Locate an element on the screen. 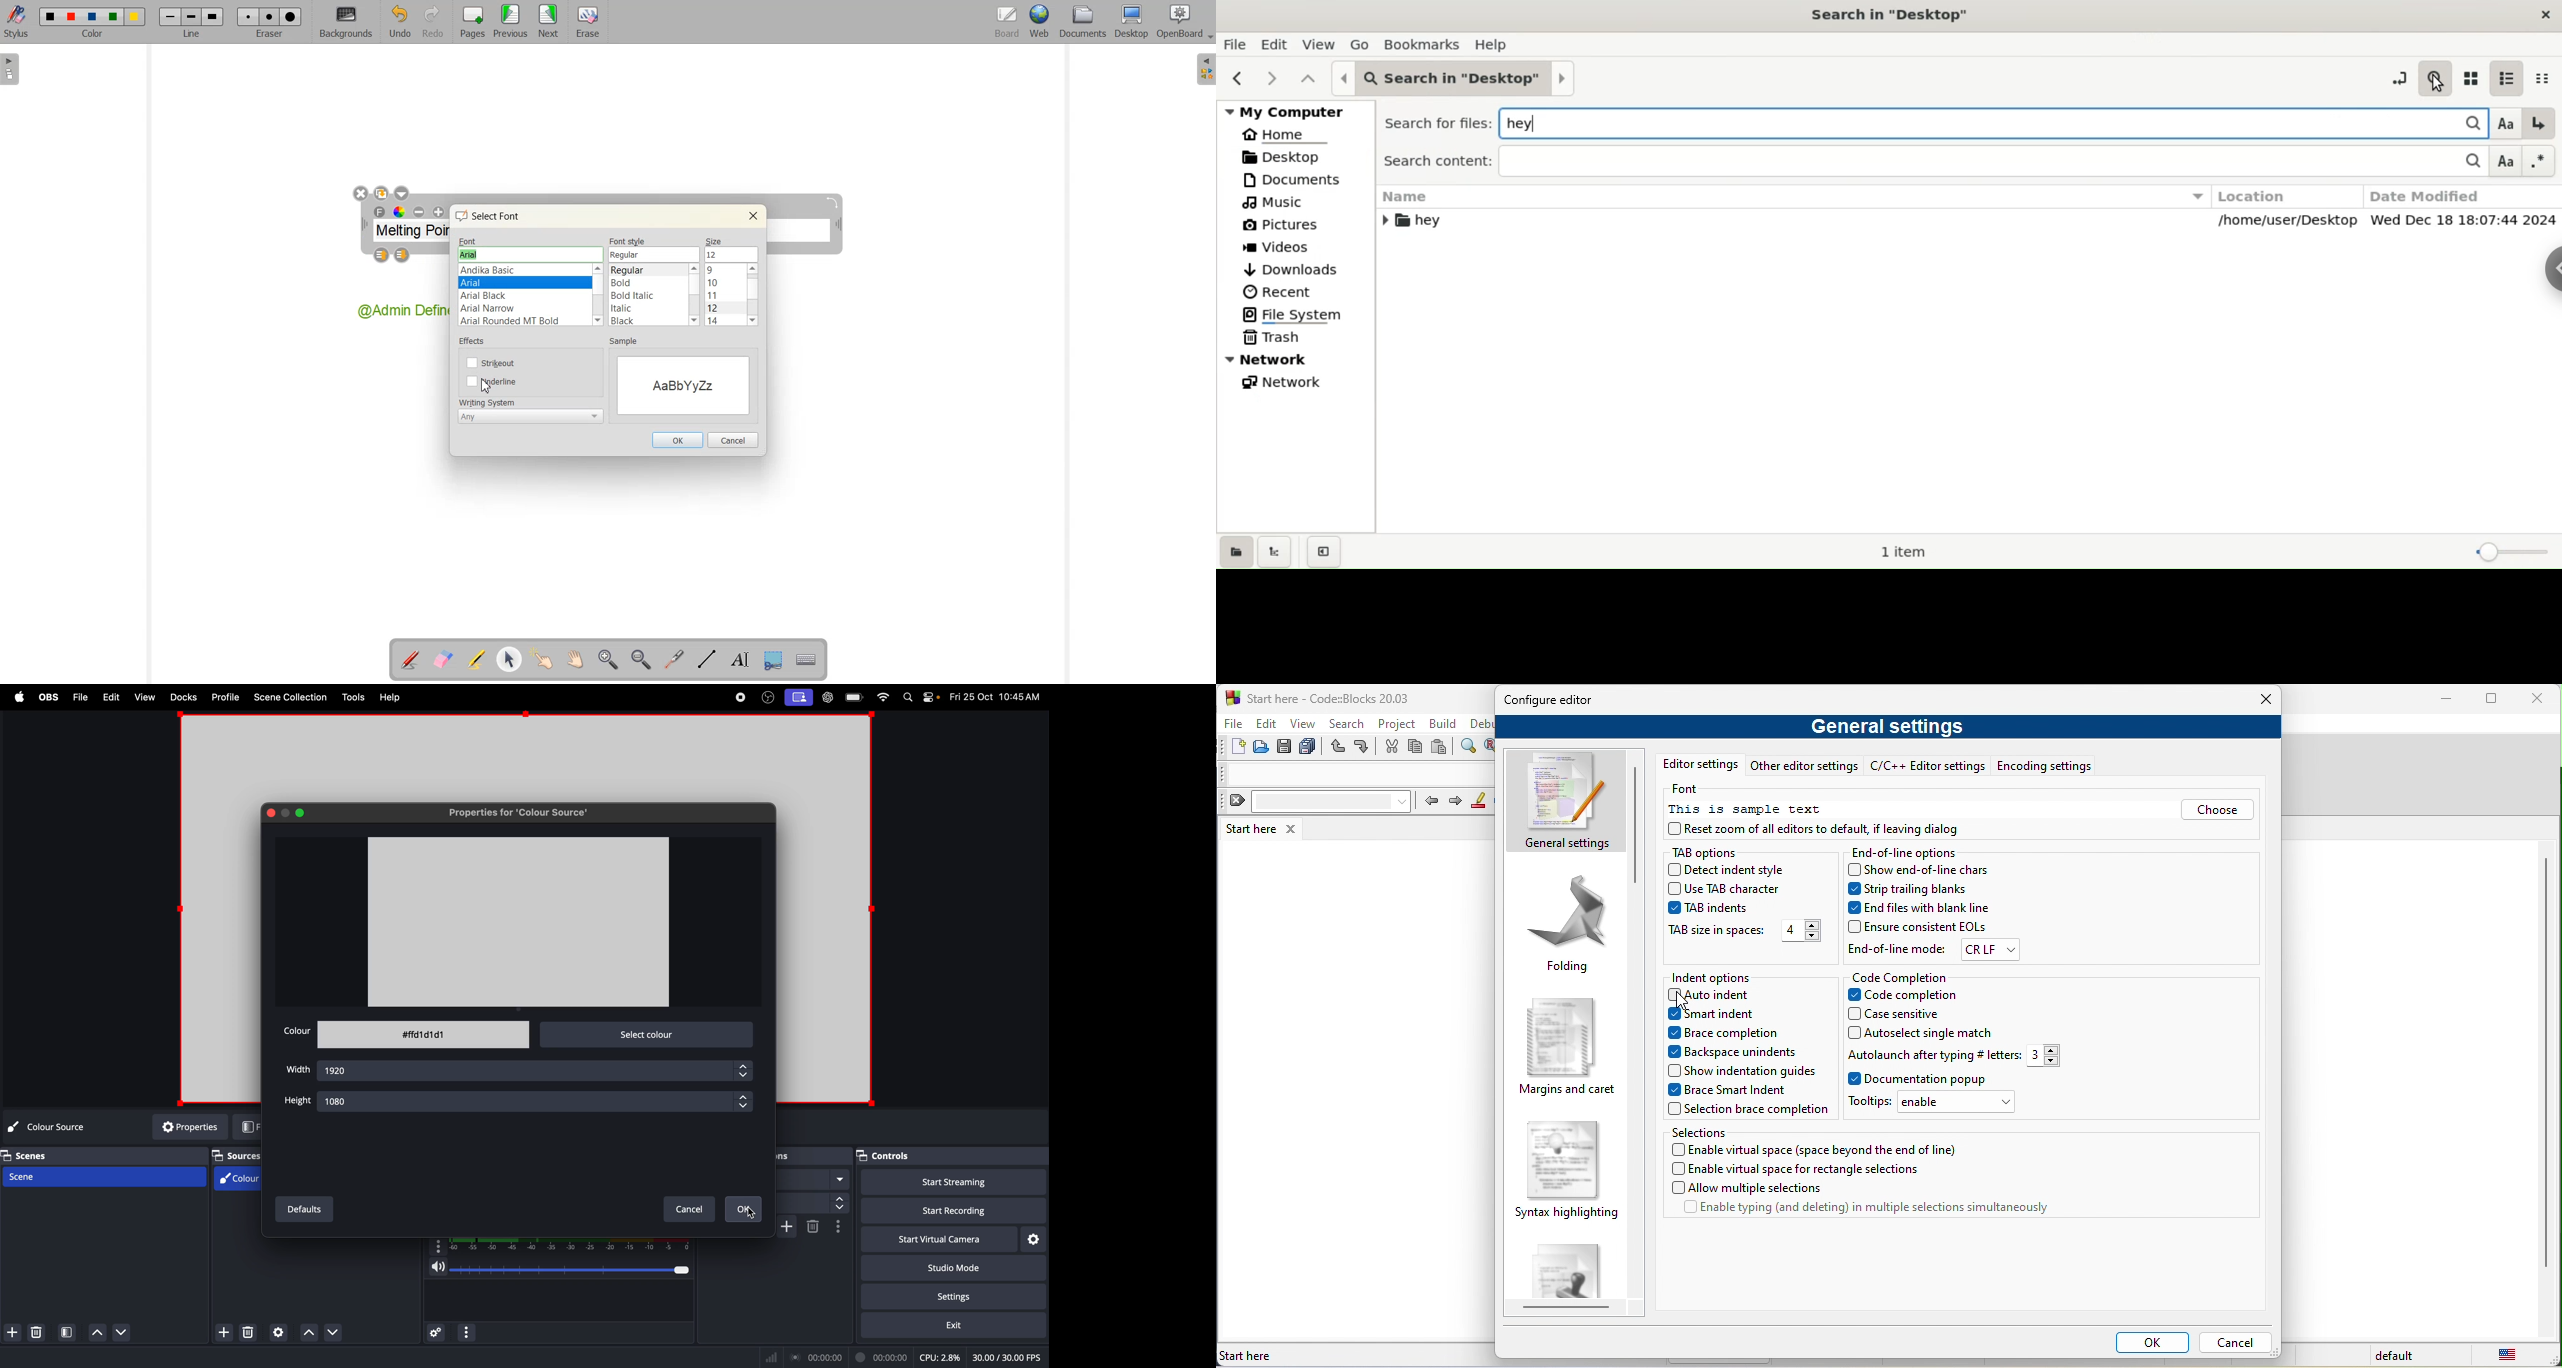 Image resolution: width=2576 pixels, height=1372 pixels. properties is located at coordinates (185, 1127).